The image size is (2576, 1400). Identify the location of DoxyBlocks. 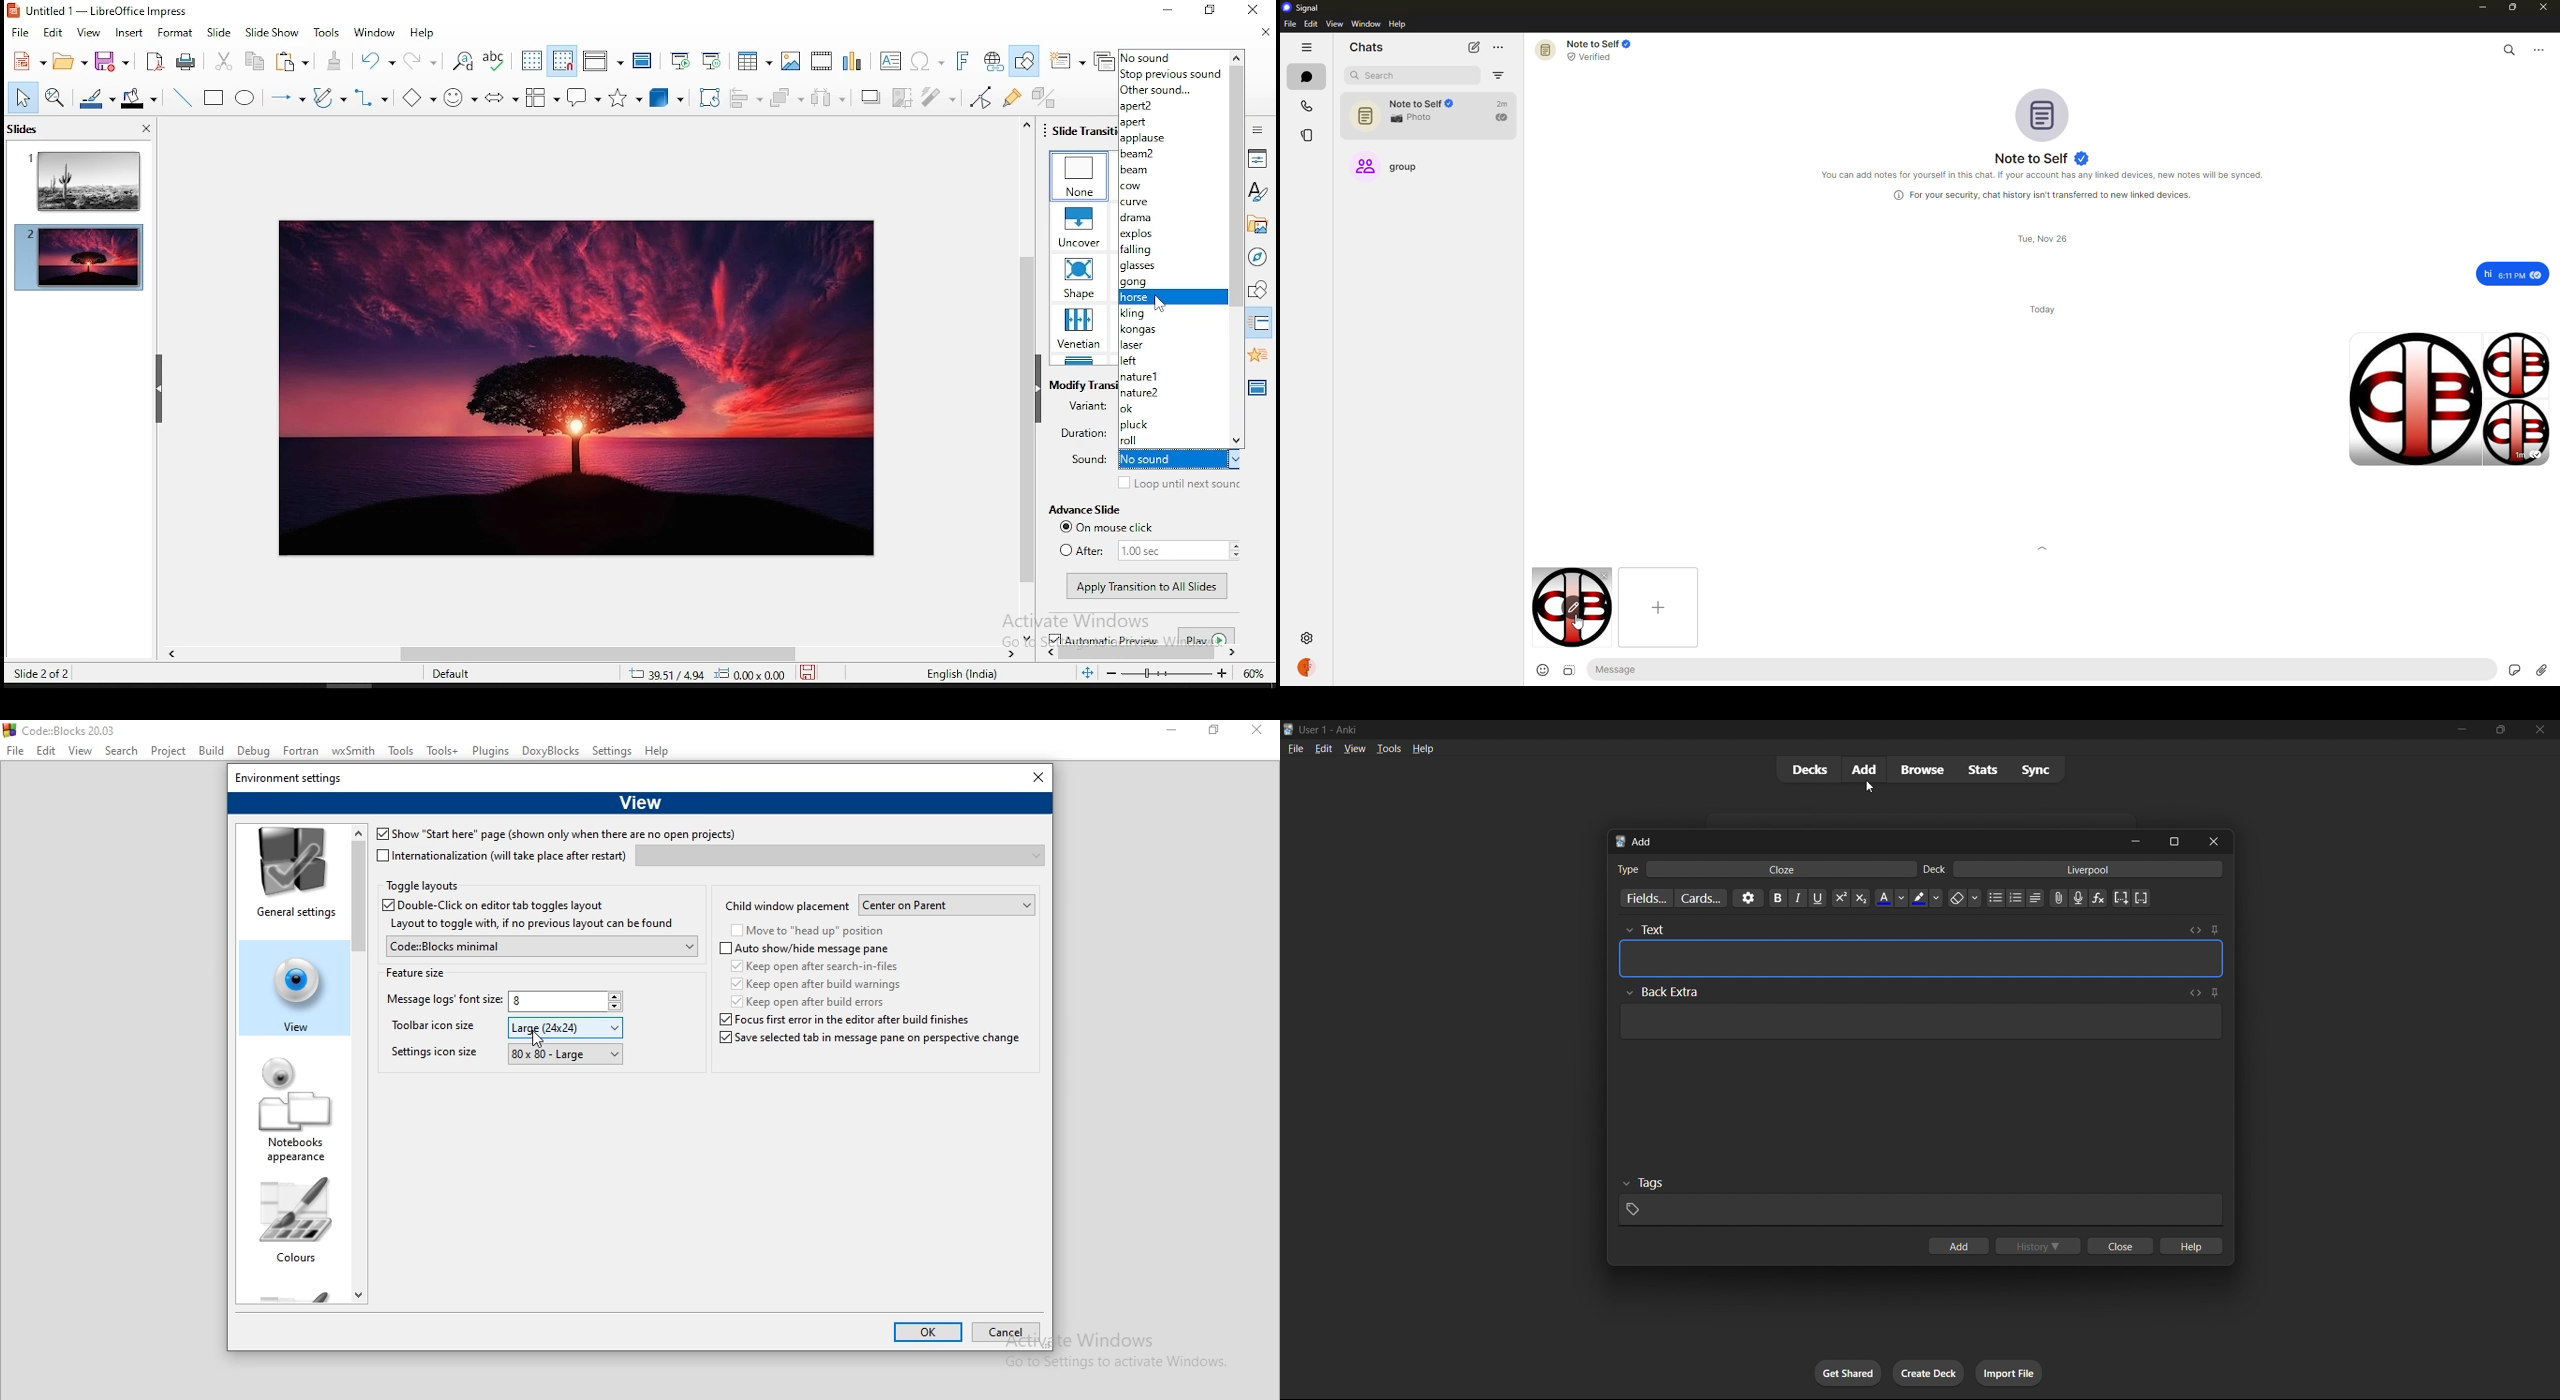
(552, 752).